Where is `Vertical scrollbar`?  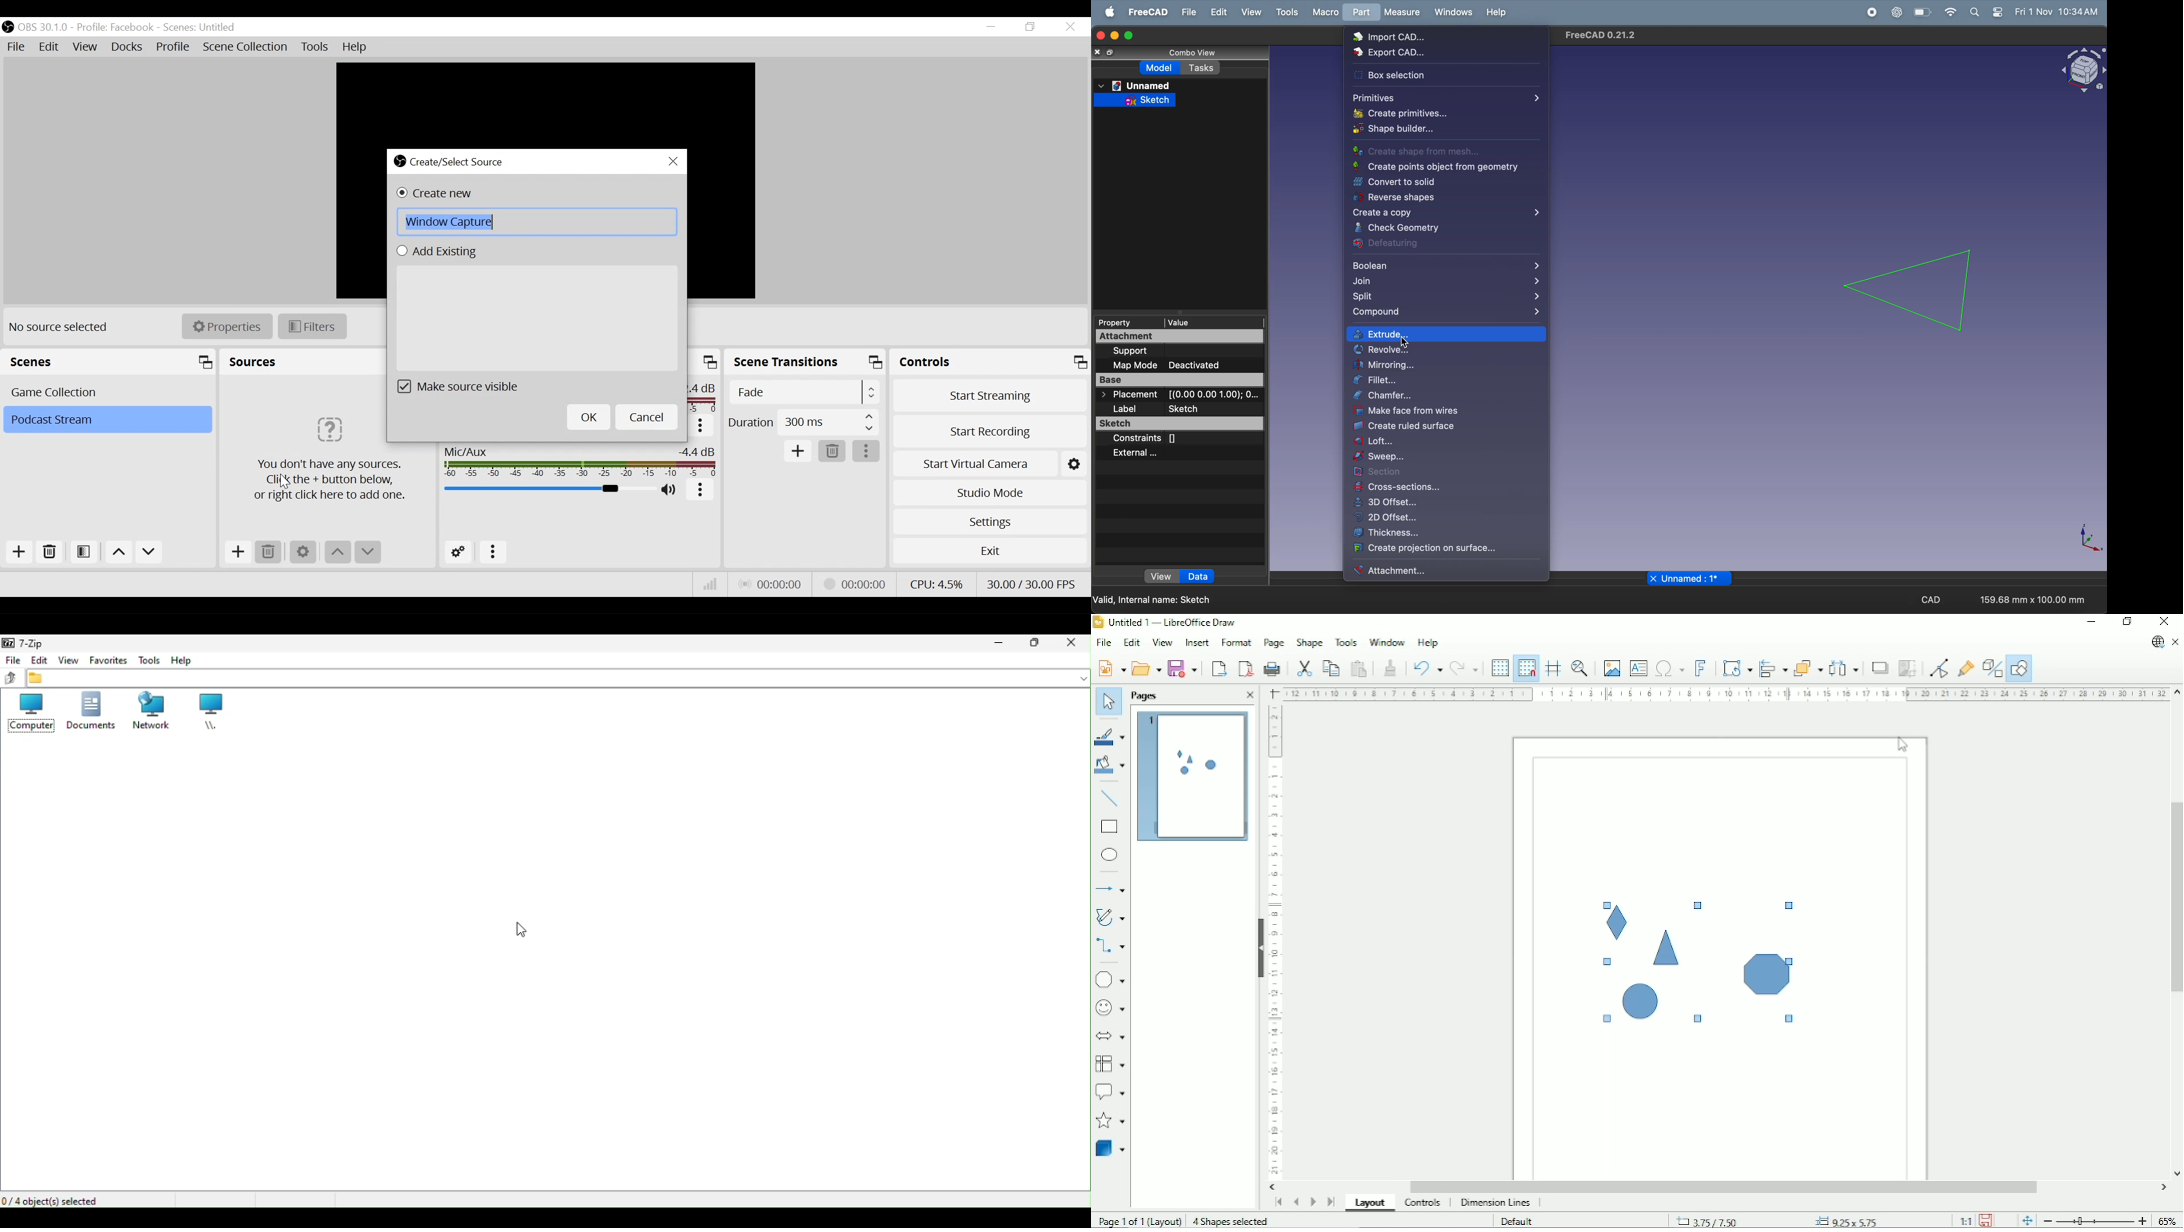
Vertical scrollbar is located at coordinates (2175, 900).